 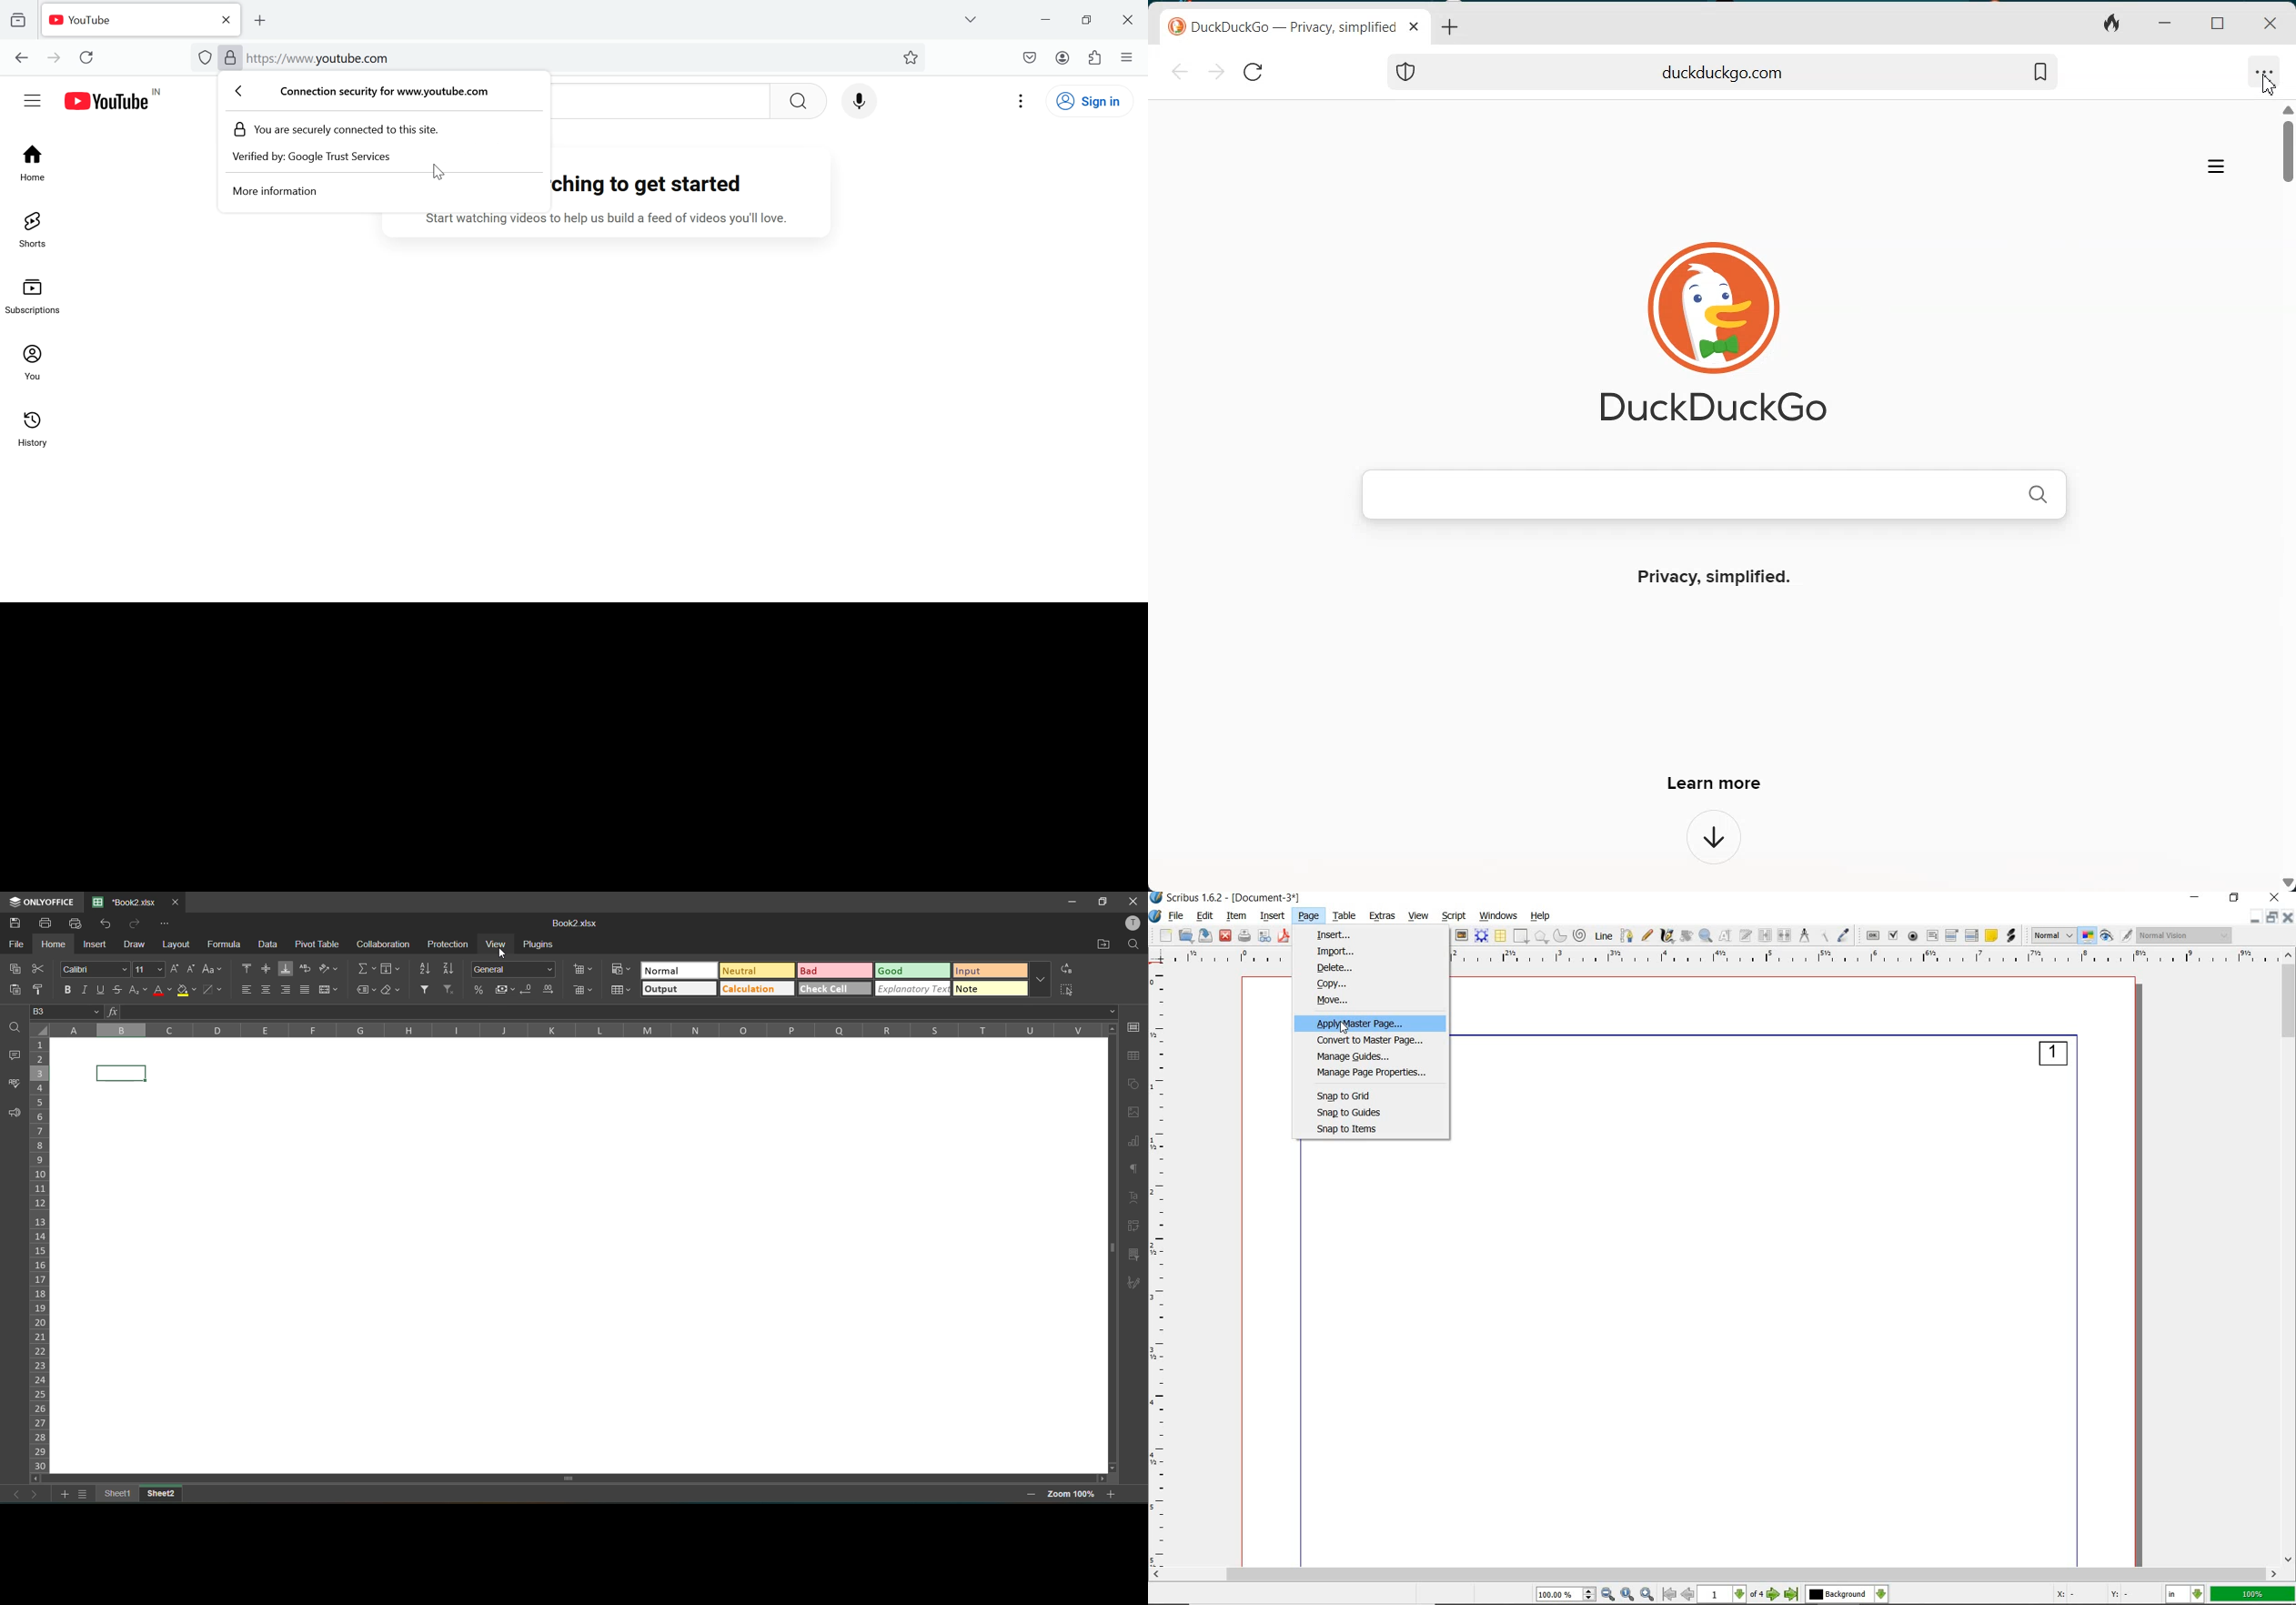 What do you see at coordinates (991, 972) in the screenshot?
I see `input` at bounding box center [991, 972].